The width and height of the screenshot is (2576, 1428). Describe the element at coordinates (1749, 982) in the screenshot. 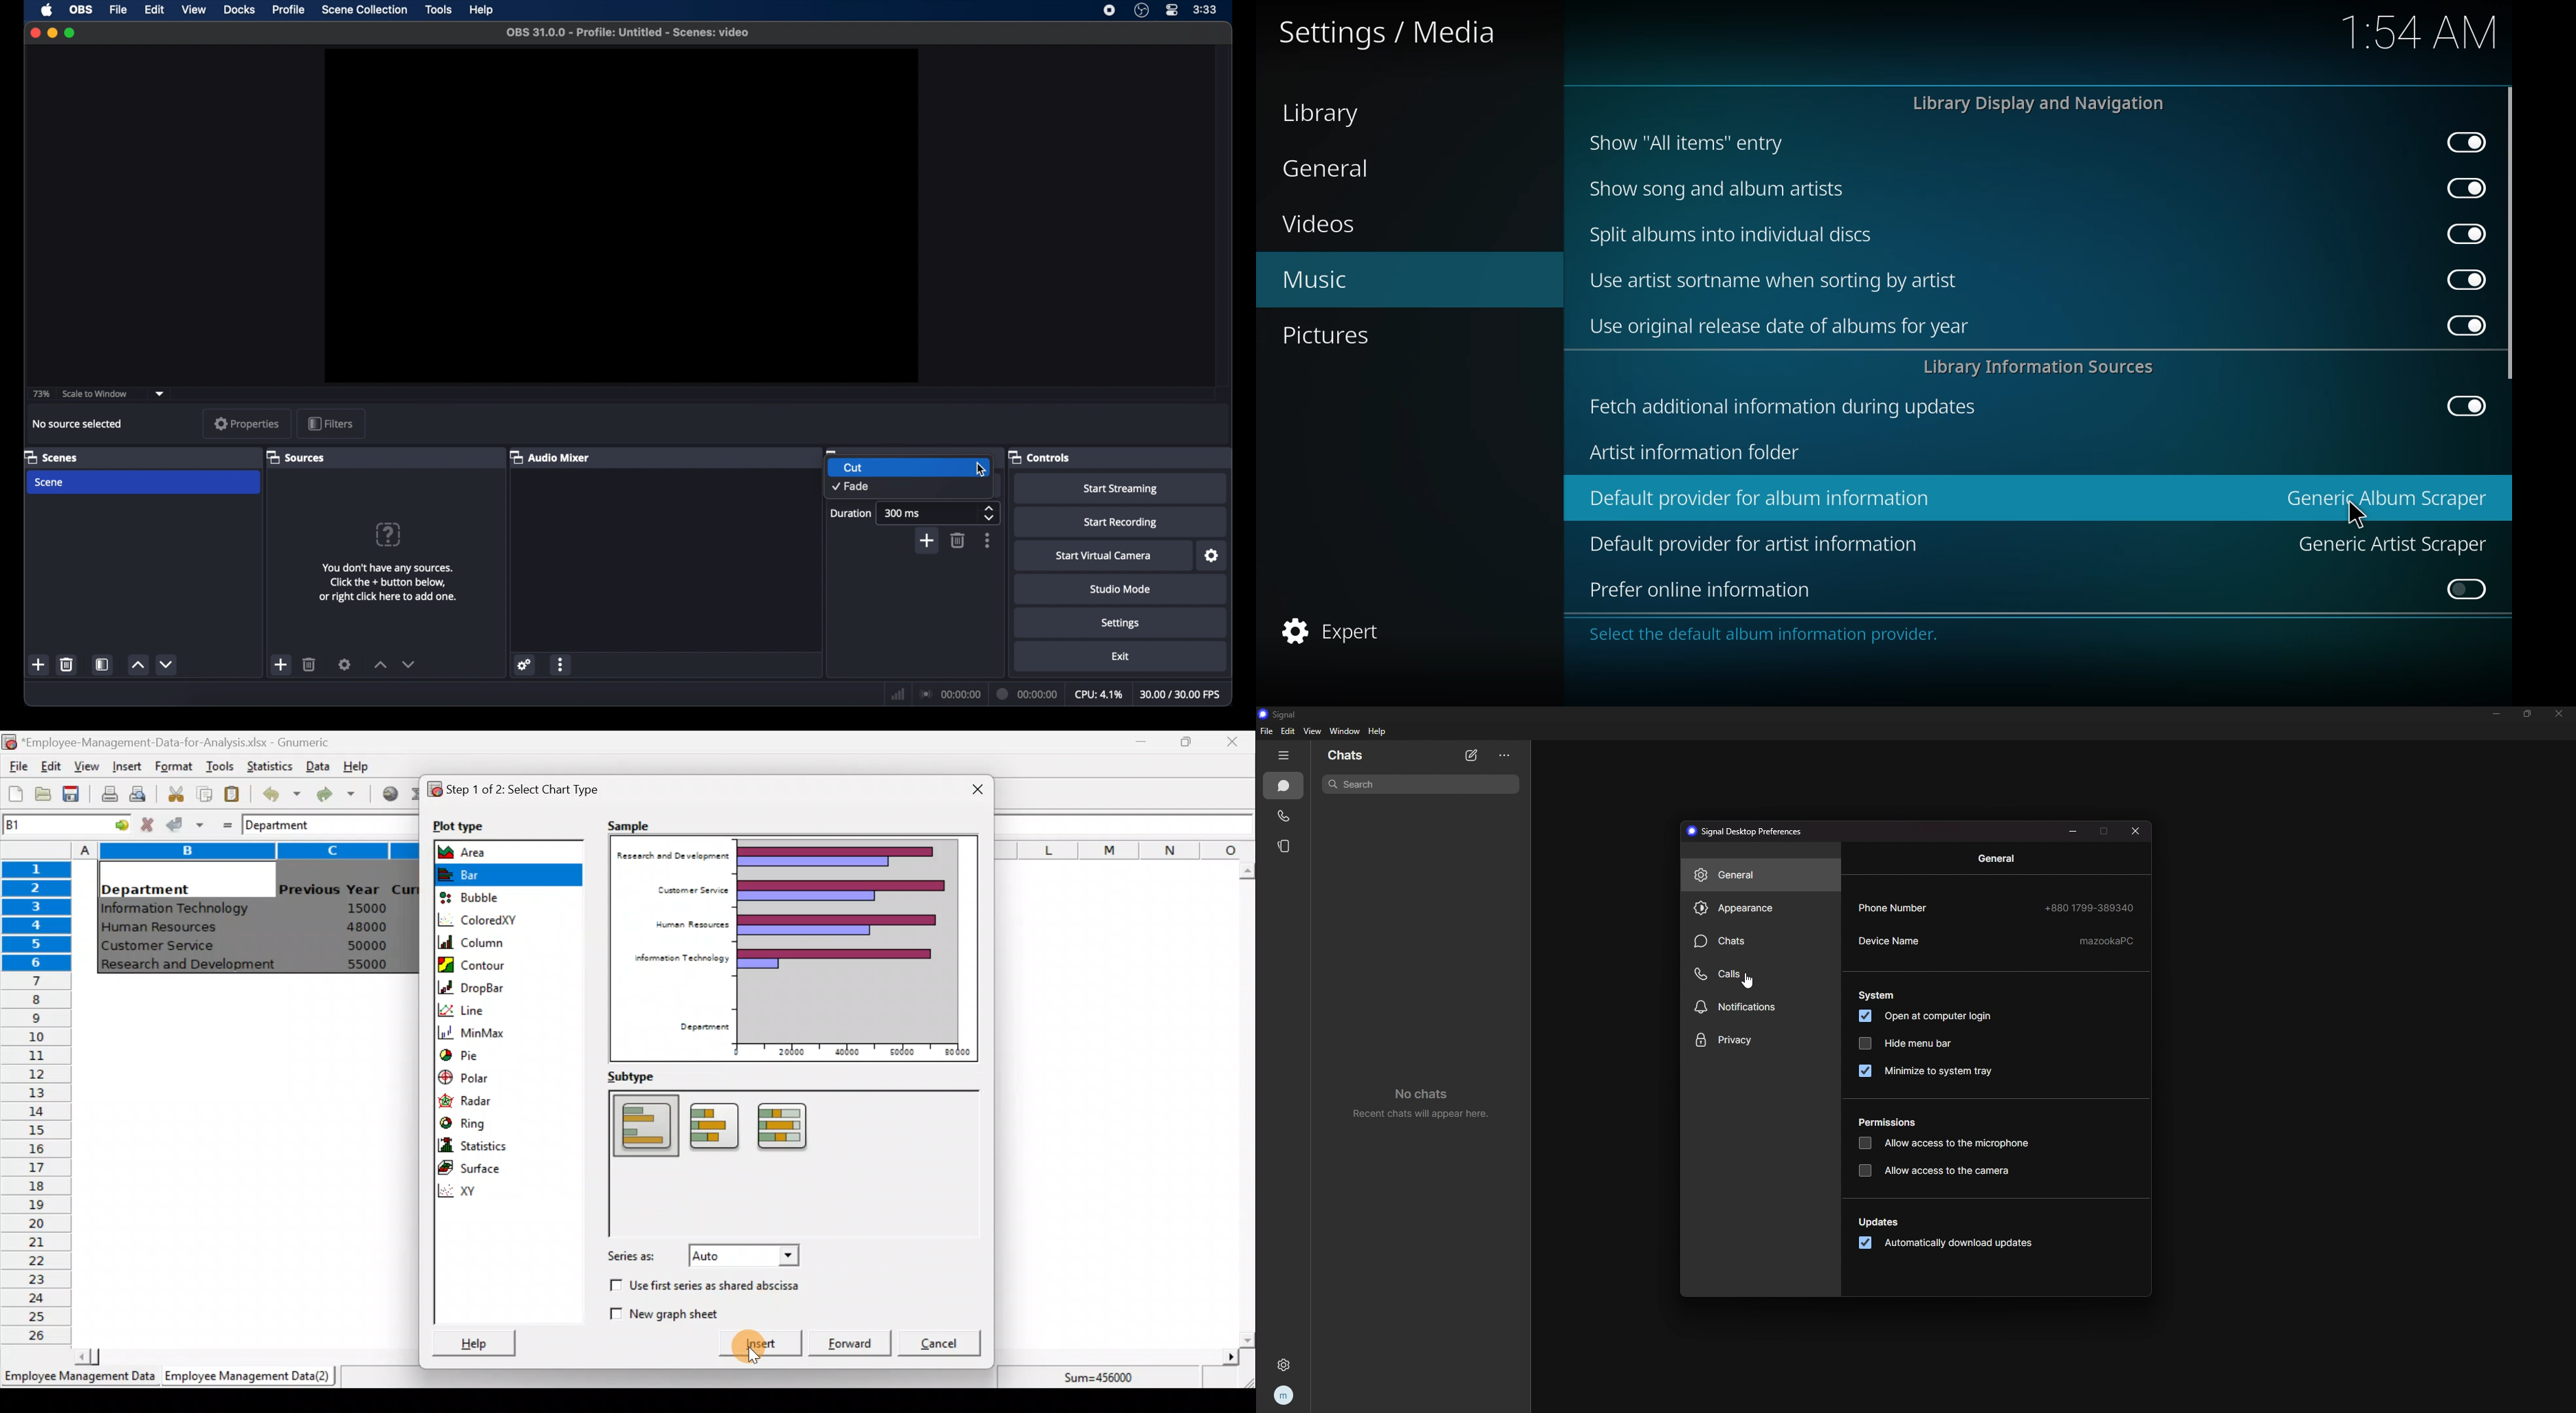

I see `cursor` at that location.